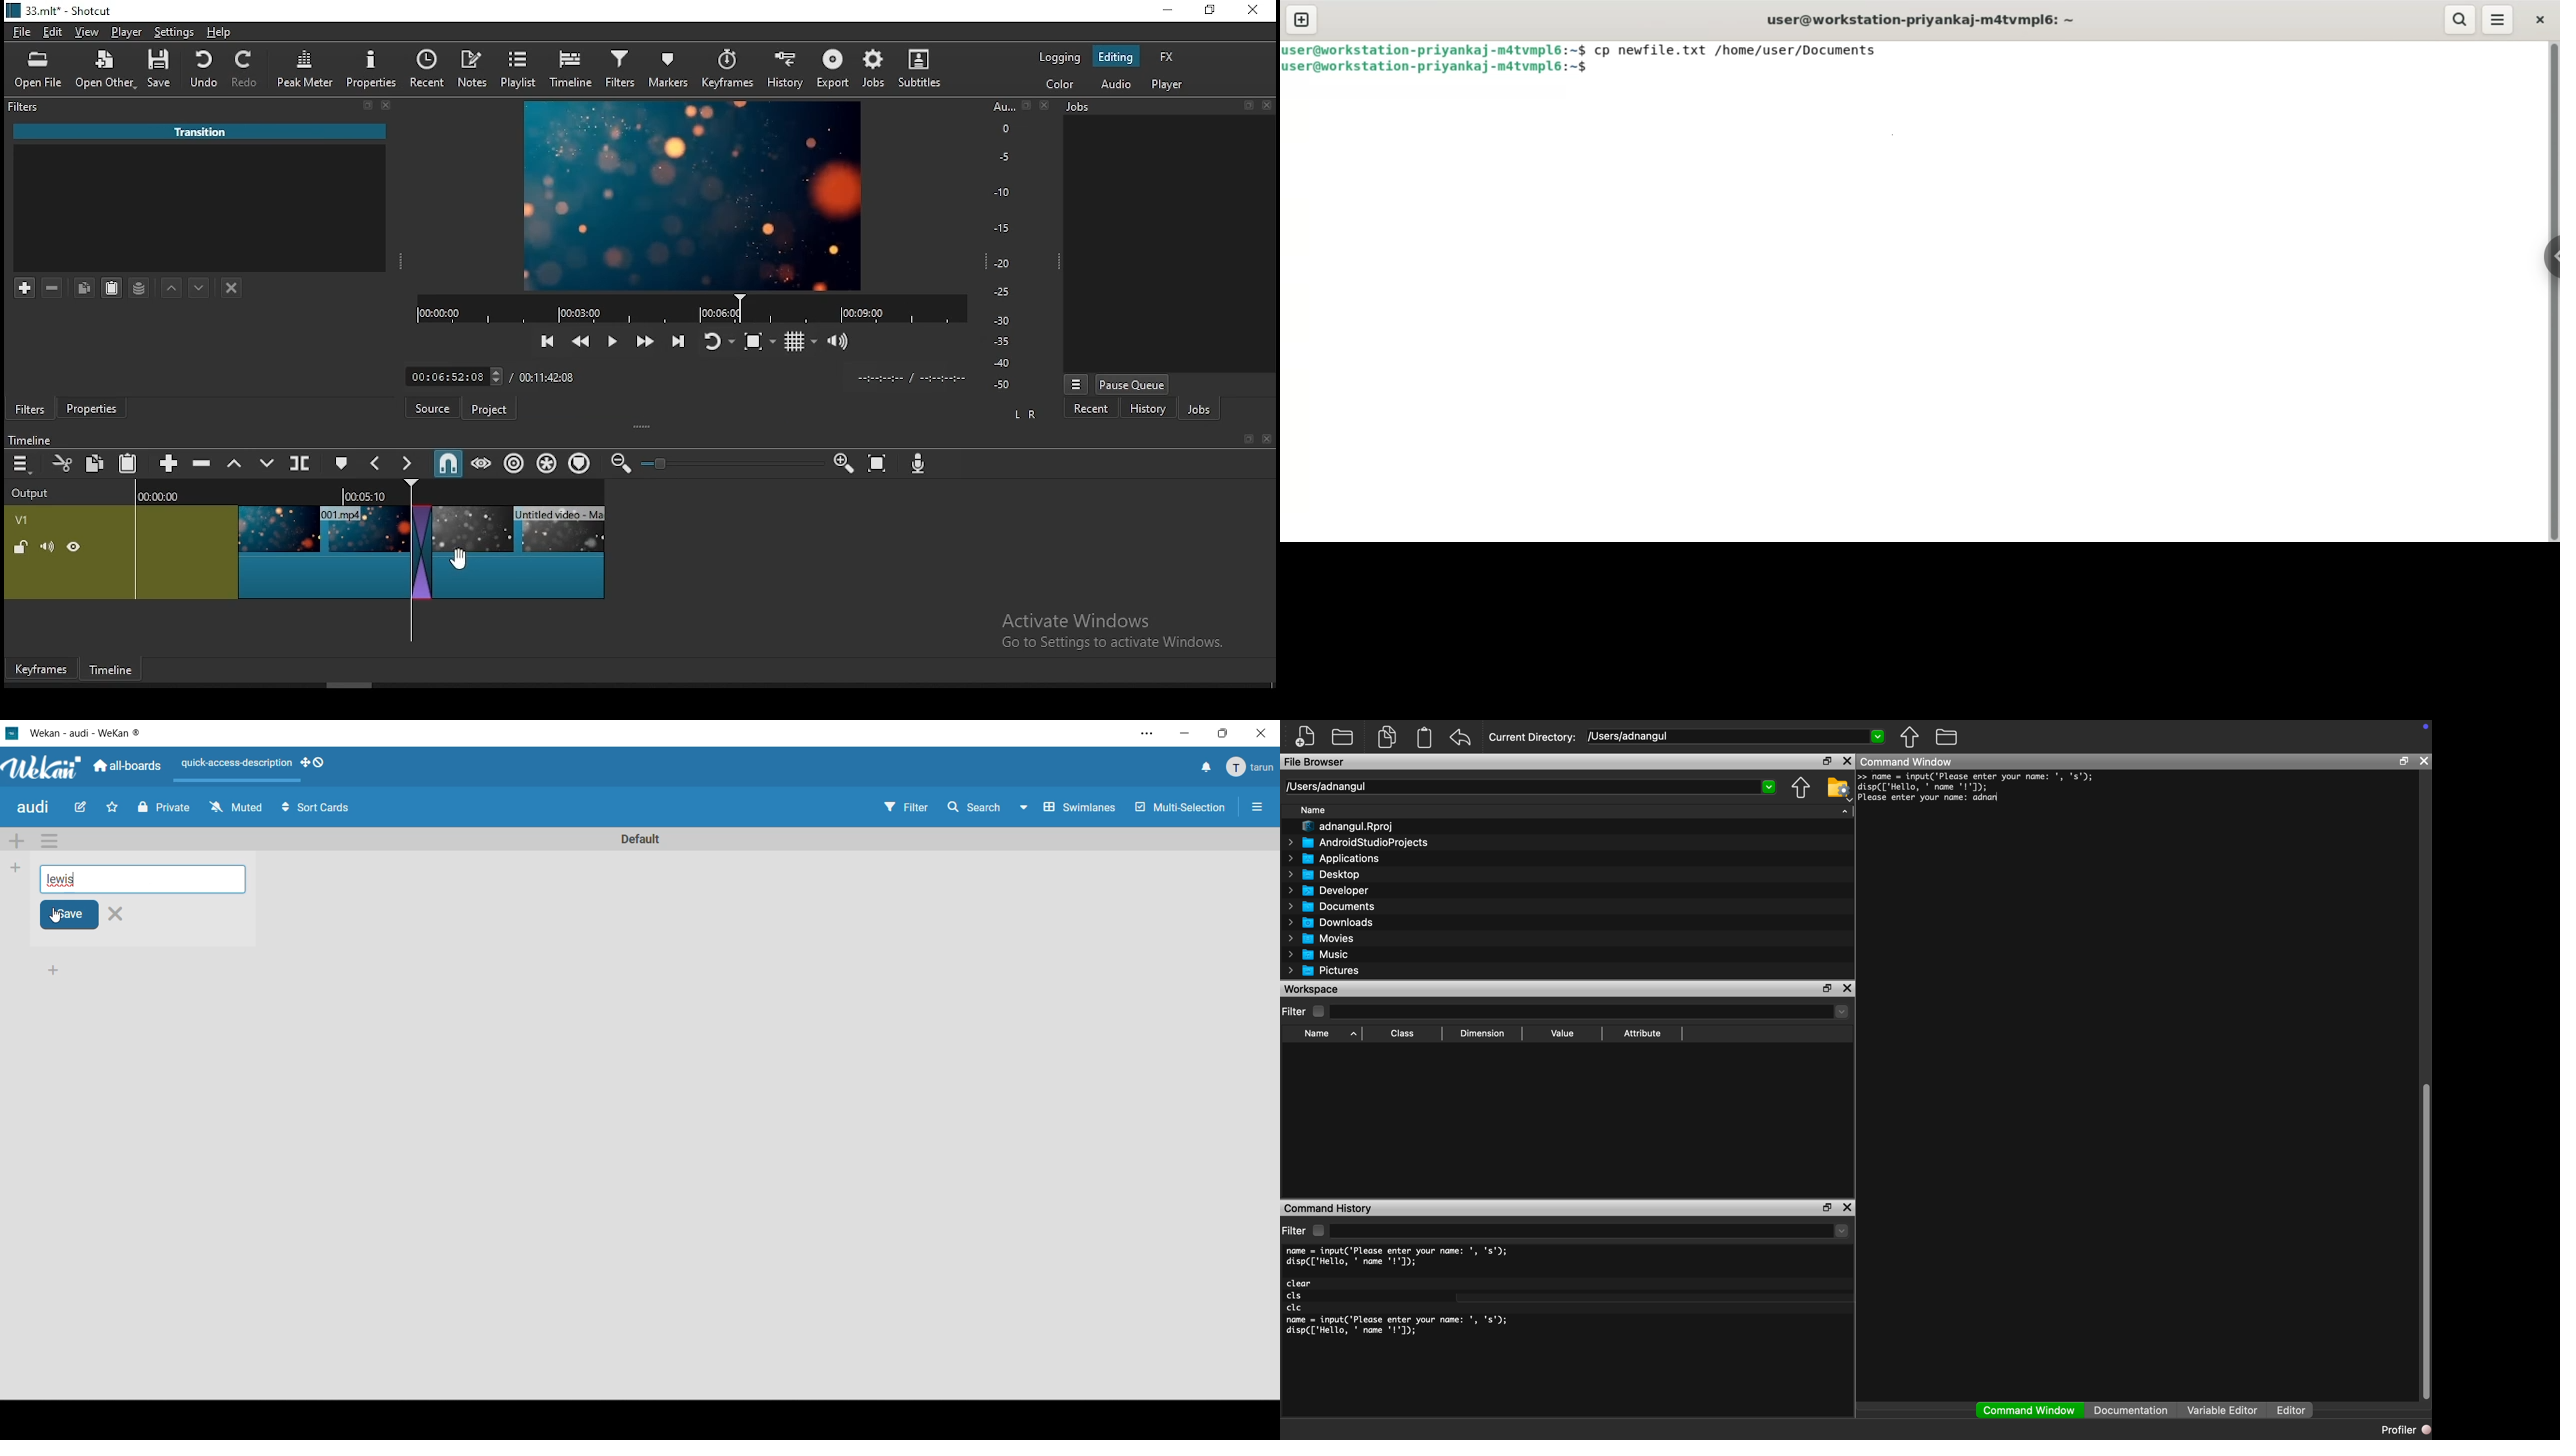 The height and width of the screenshot is (1456, 2576). Describe the element at coordinates (970, 807) in the screenshot. I see `search` at that location.